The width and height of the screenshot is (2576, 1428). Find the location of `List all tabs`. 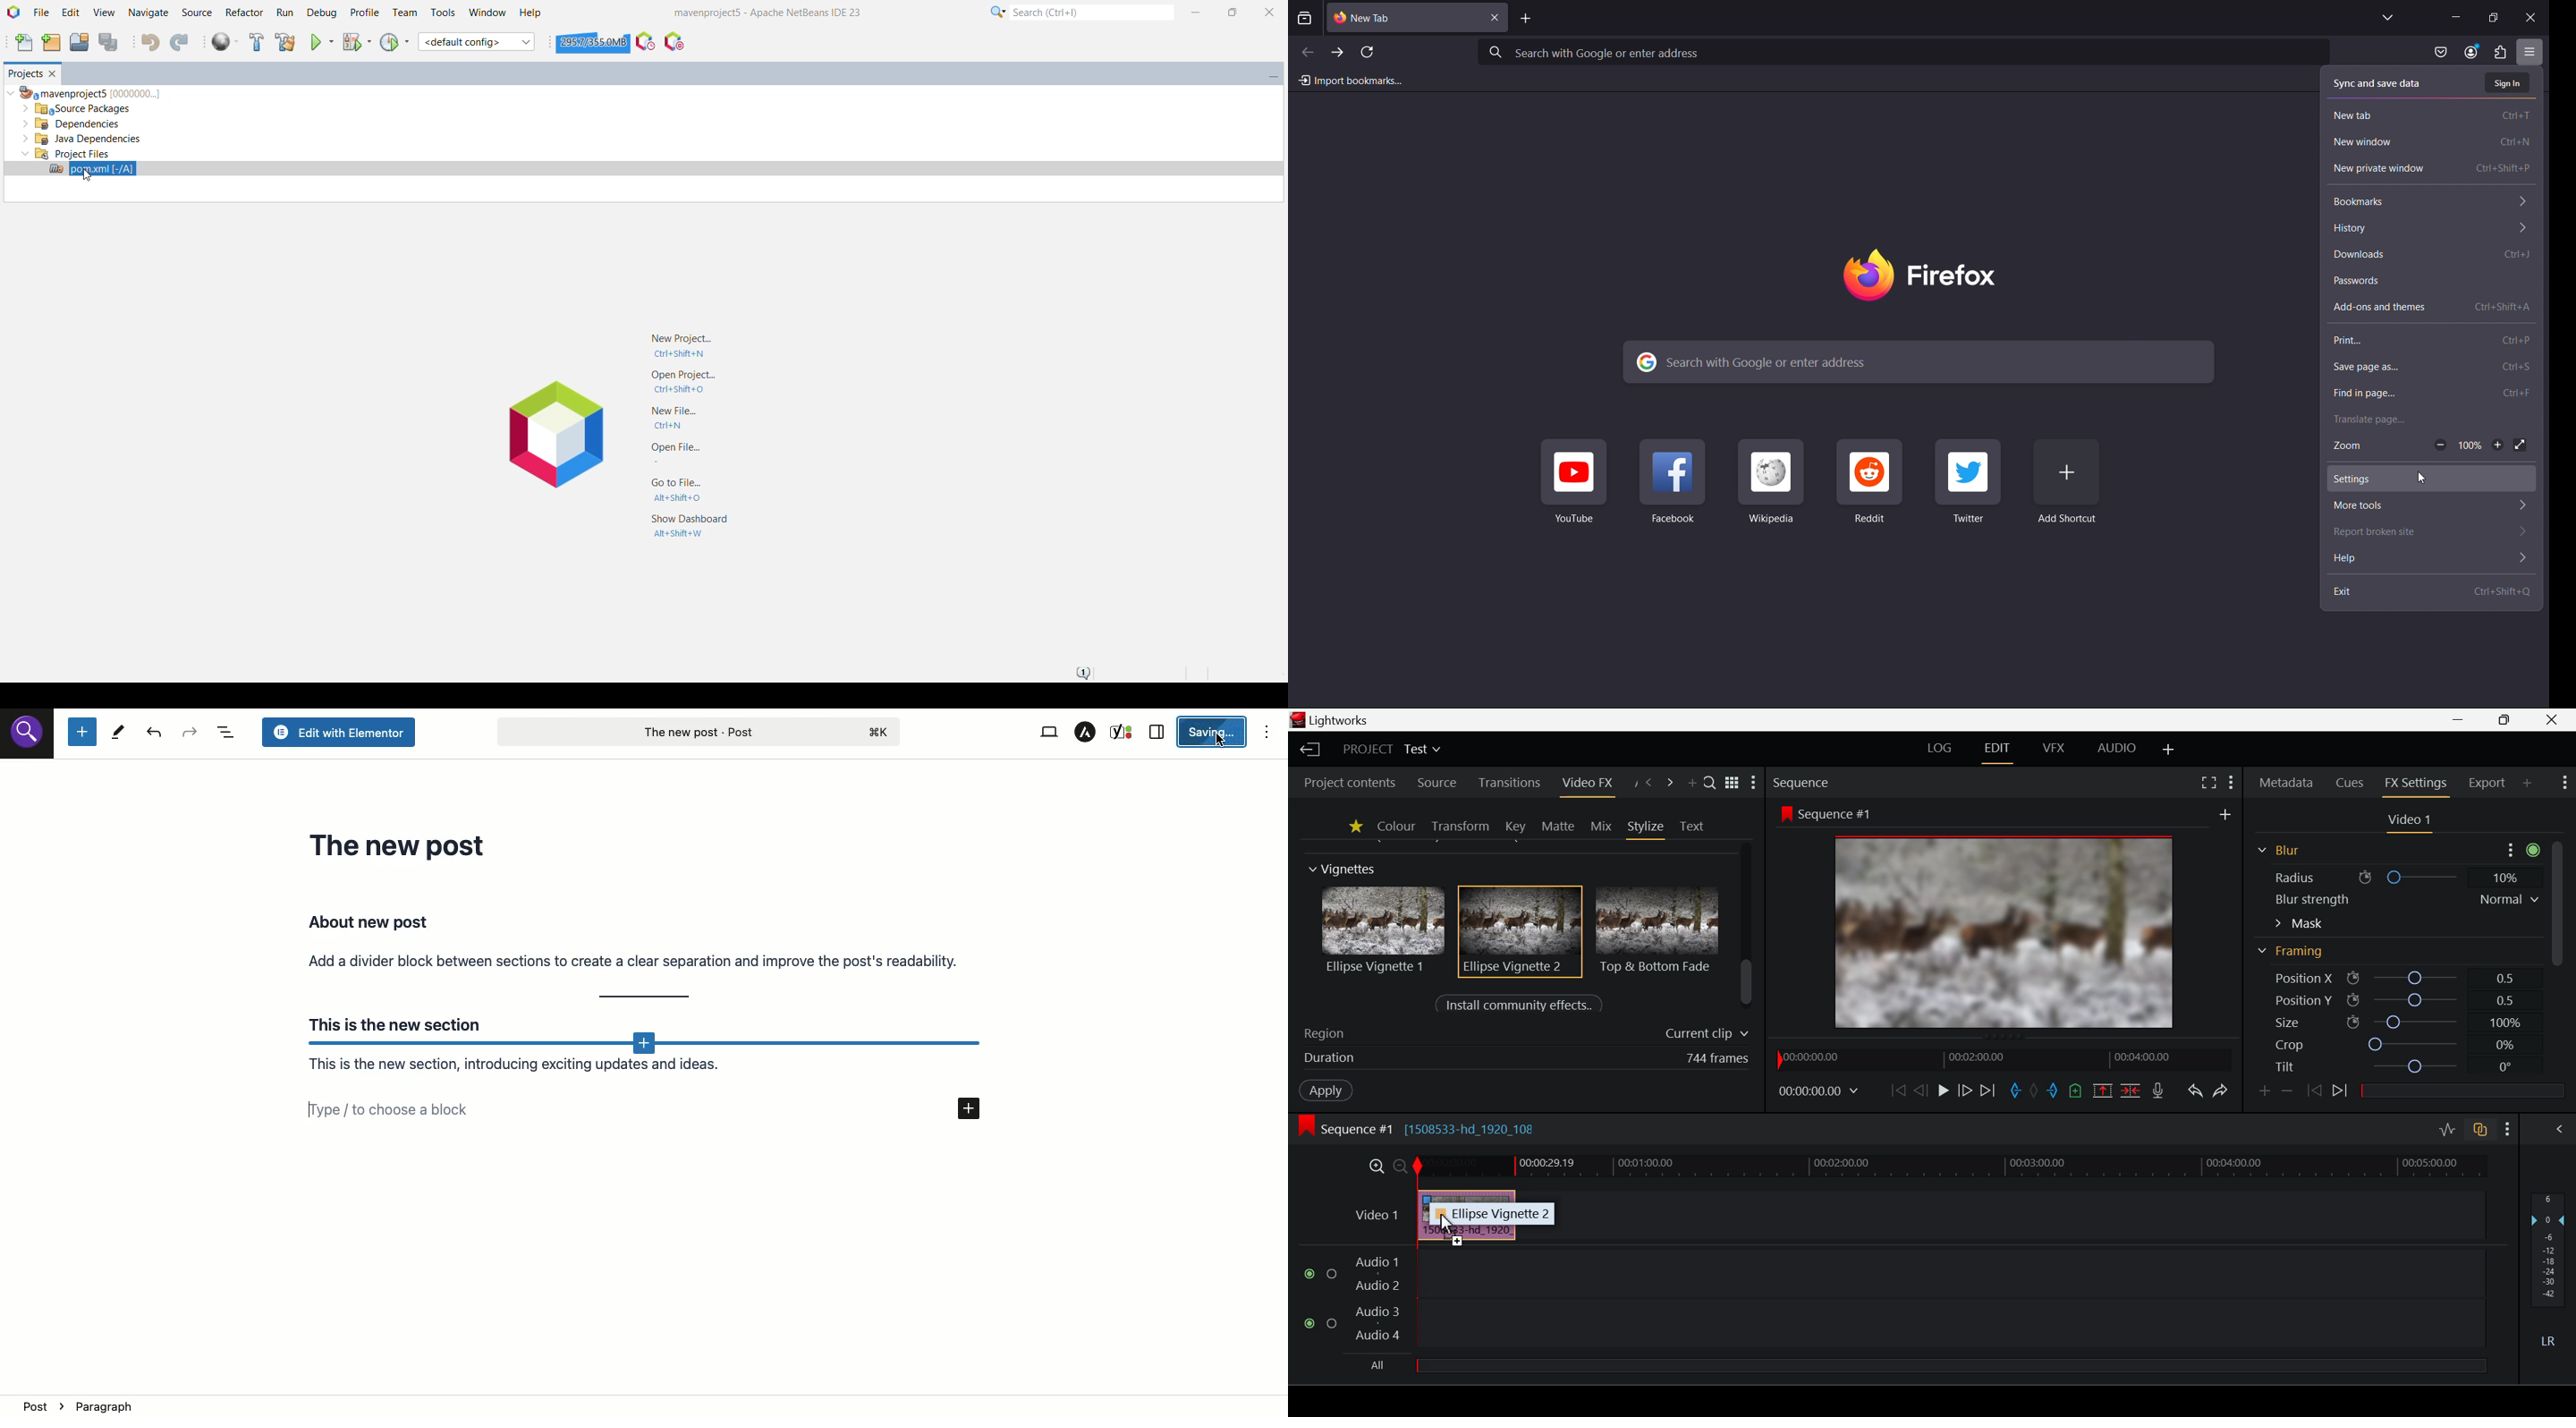

List all tabs is located at coordinates (2383, 18).